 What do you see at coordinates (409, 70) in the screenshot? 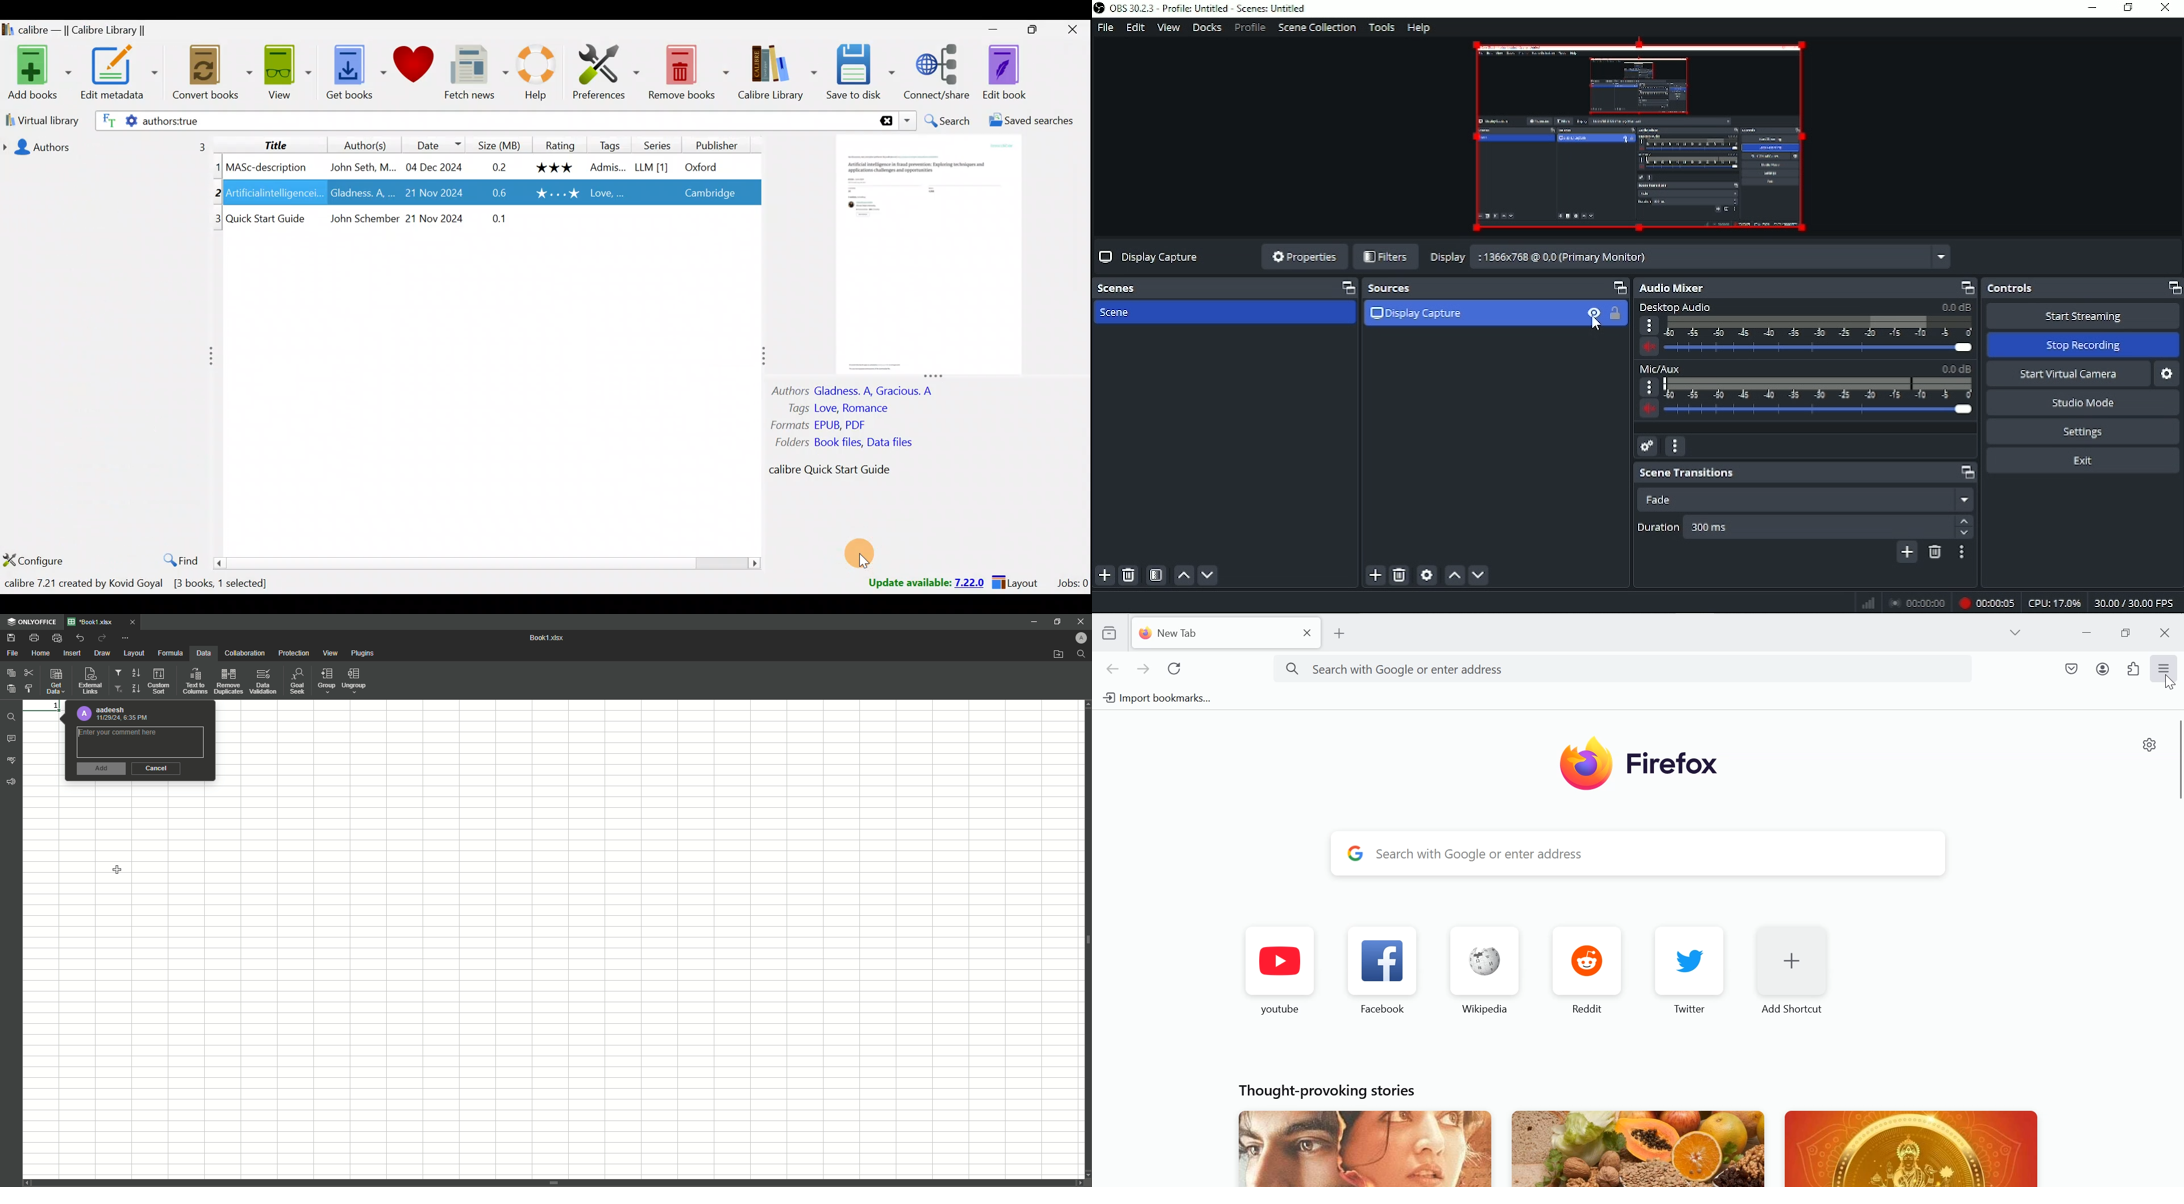
I see `Donate` at bounding box center [409, 70].